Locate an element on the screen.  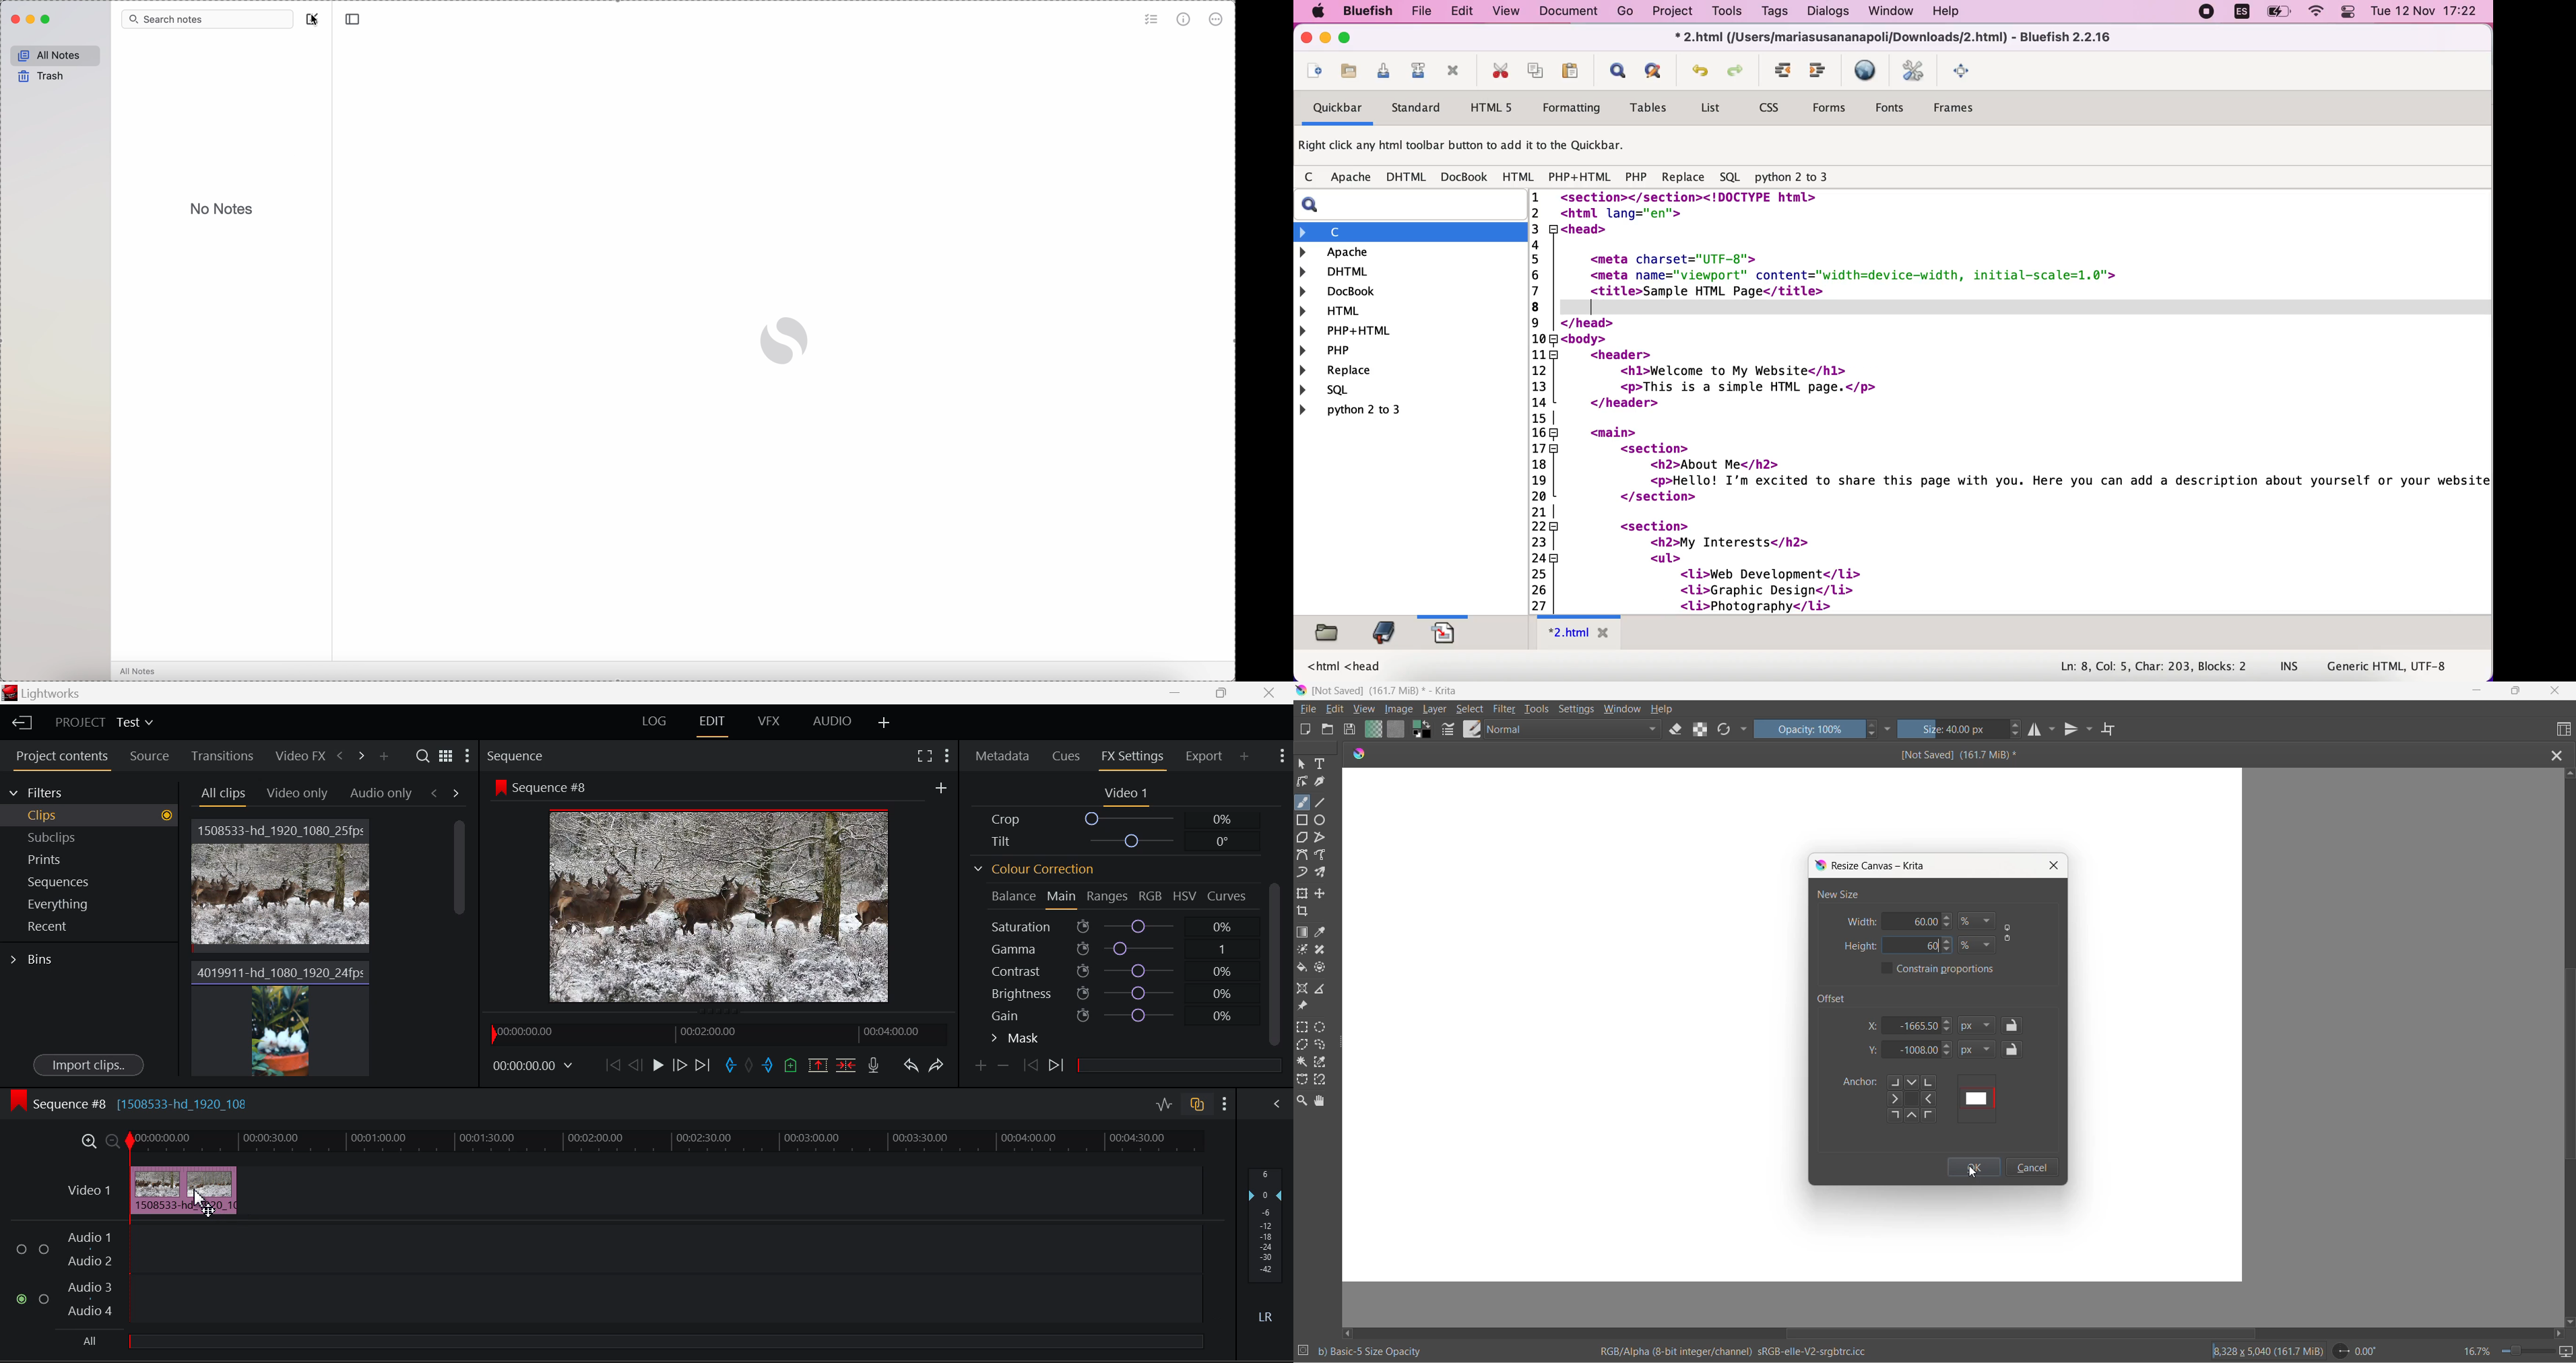
Recent is located at coordinates (94, 929).